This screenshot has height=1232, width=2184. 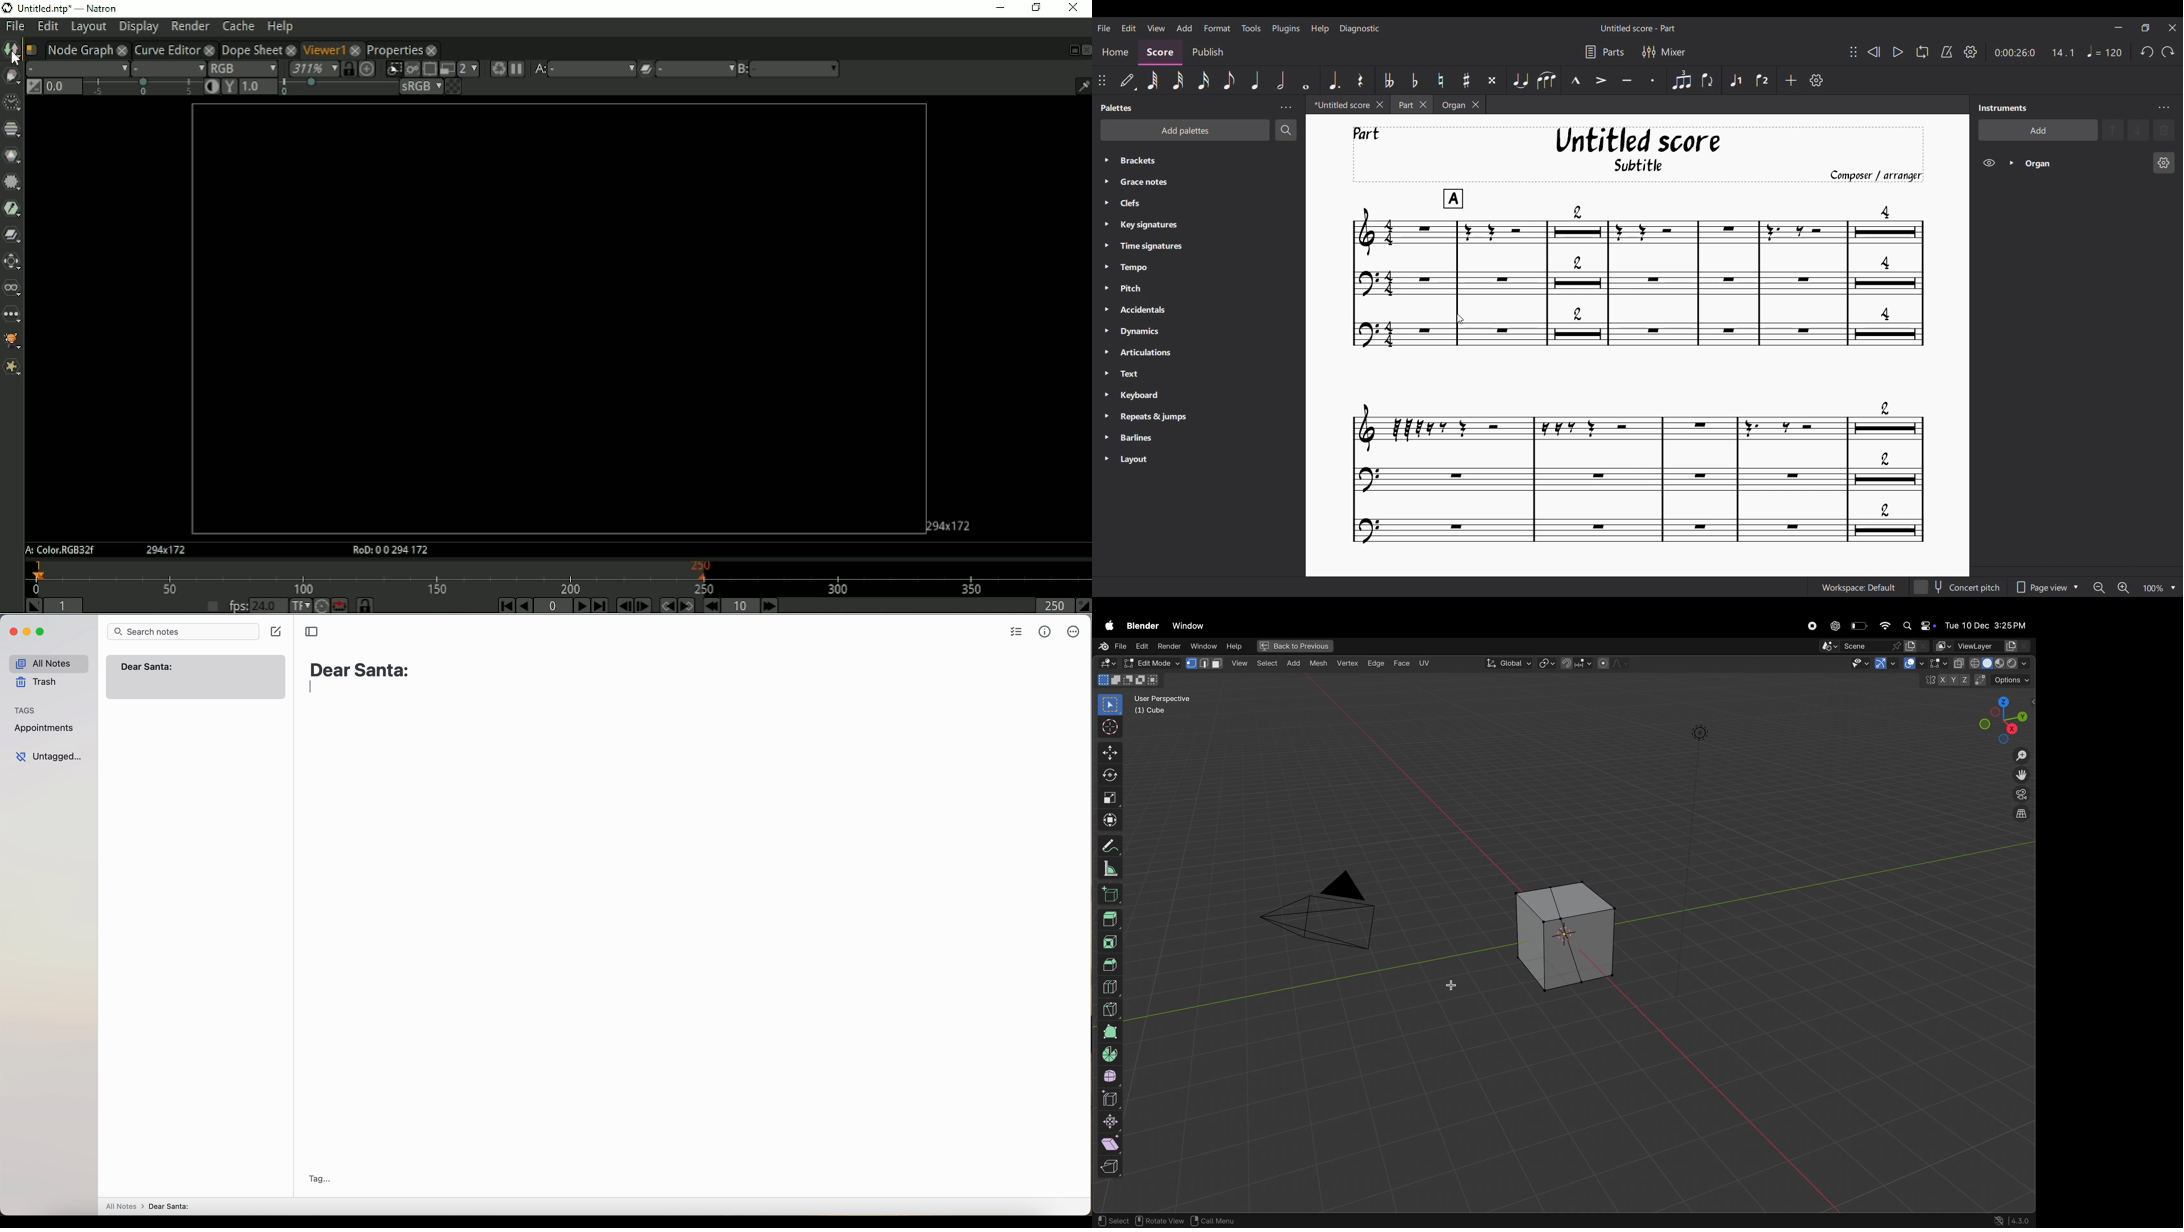 I want to click on Redo, so click(x=2169, y=52).